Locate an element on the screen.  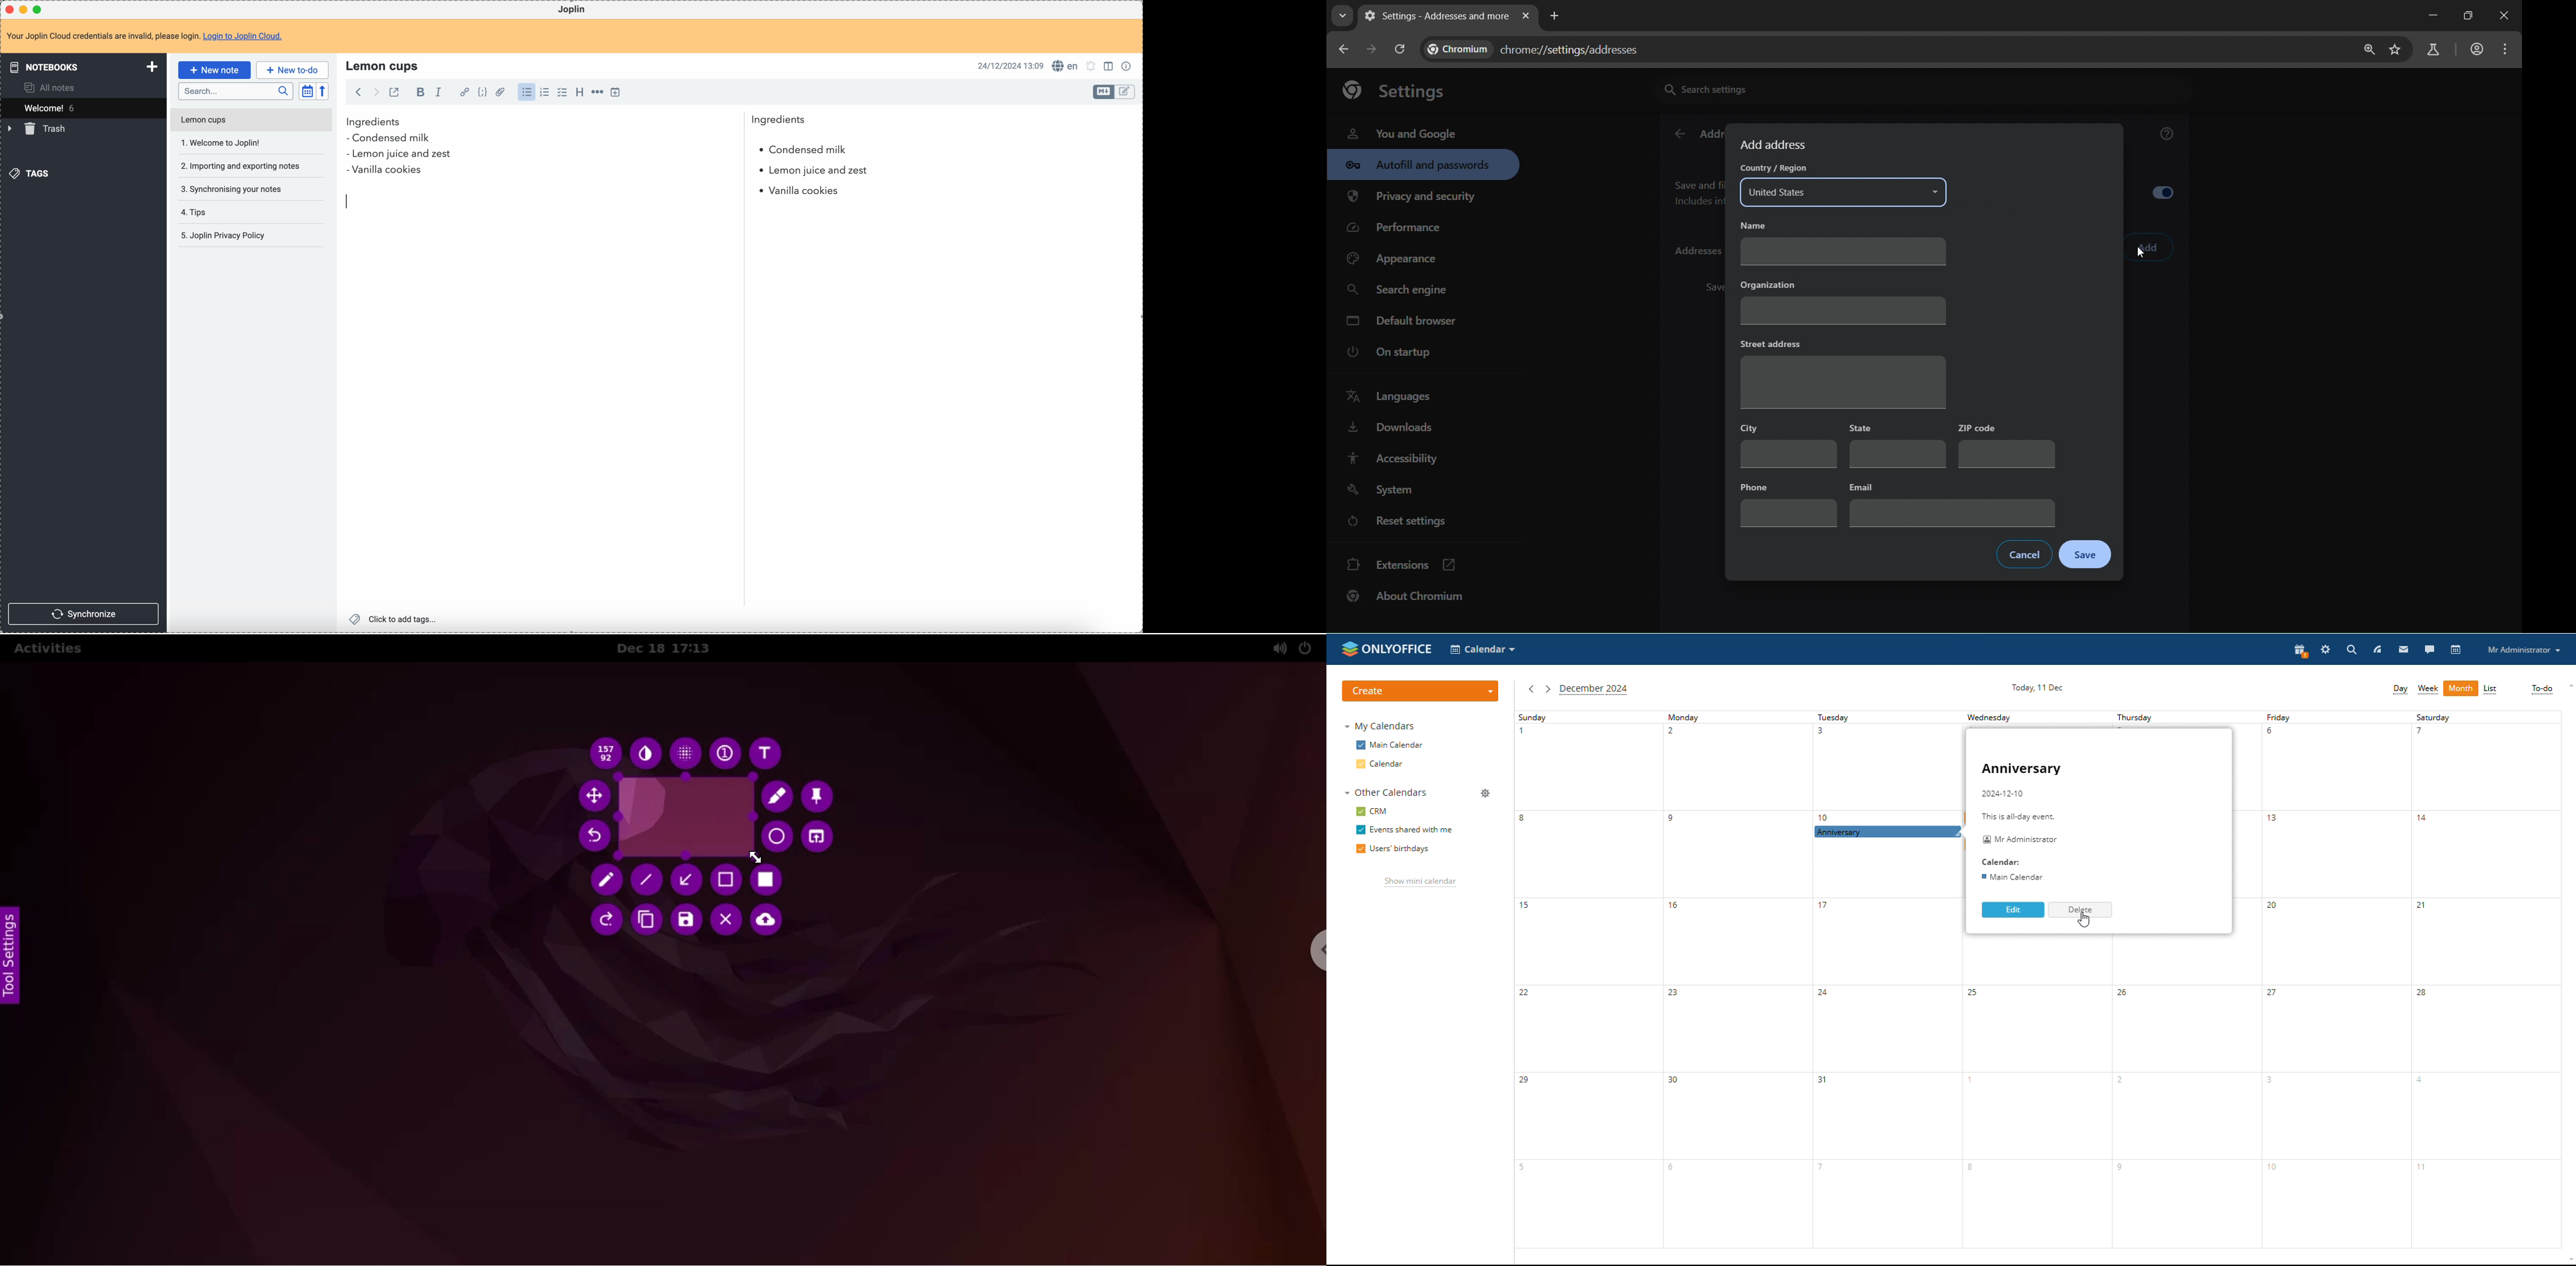
synchronize is located at coordinates (84, 614).